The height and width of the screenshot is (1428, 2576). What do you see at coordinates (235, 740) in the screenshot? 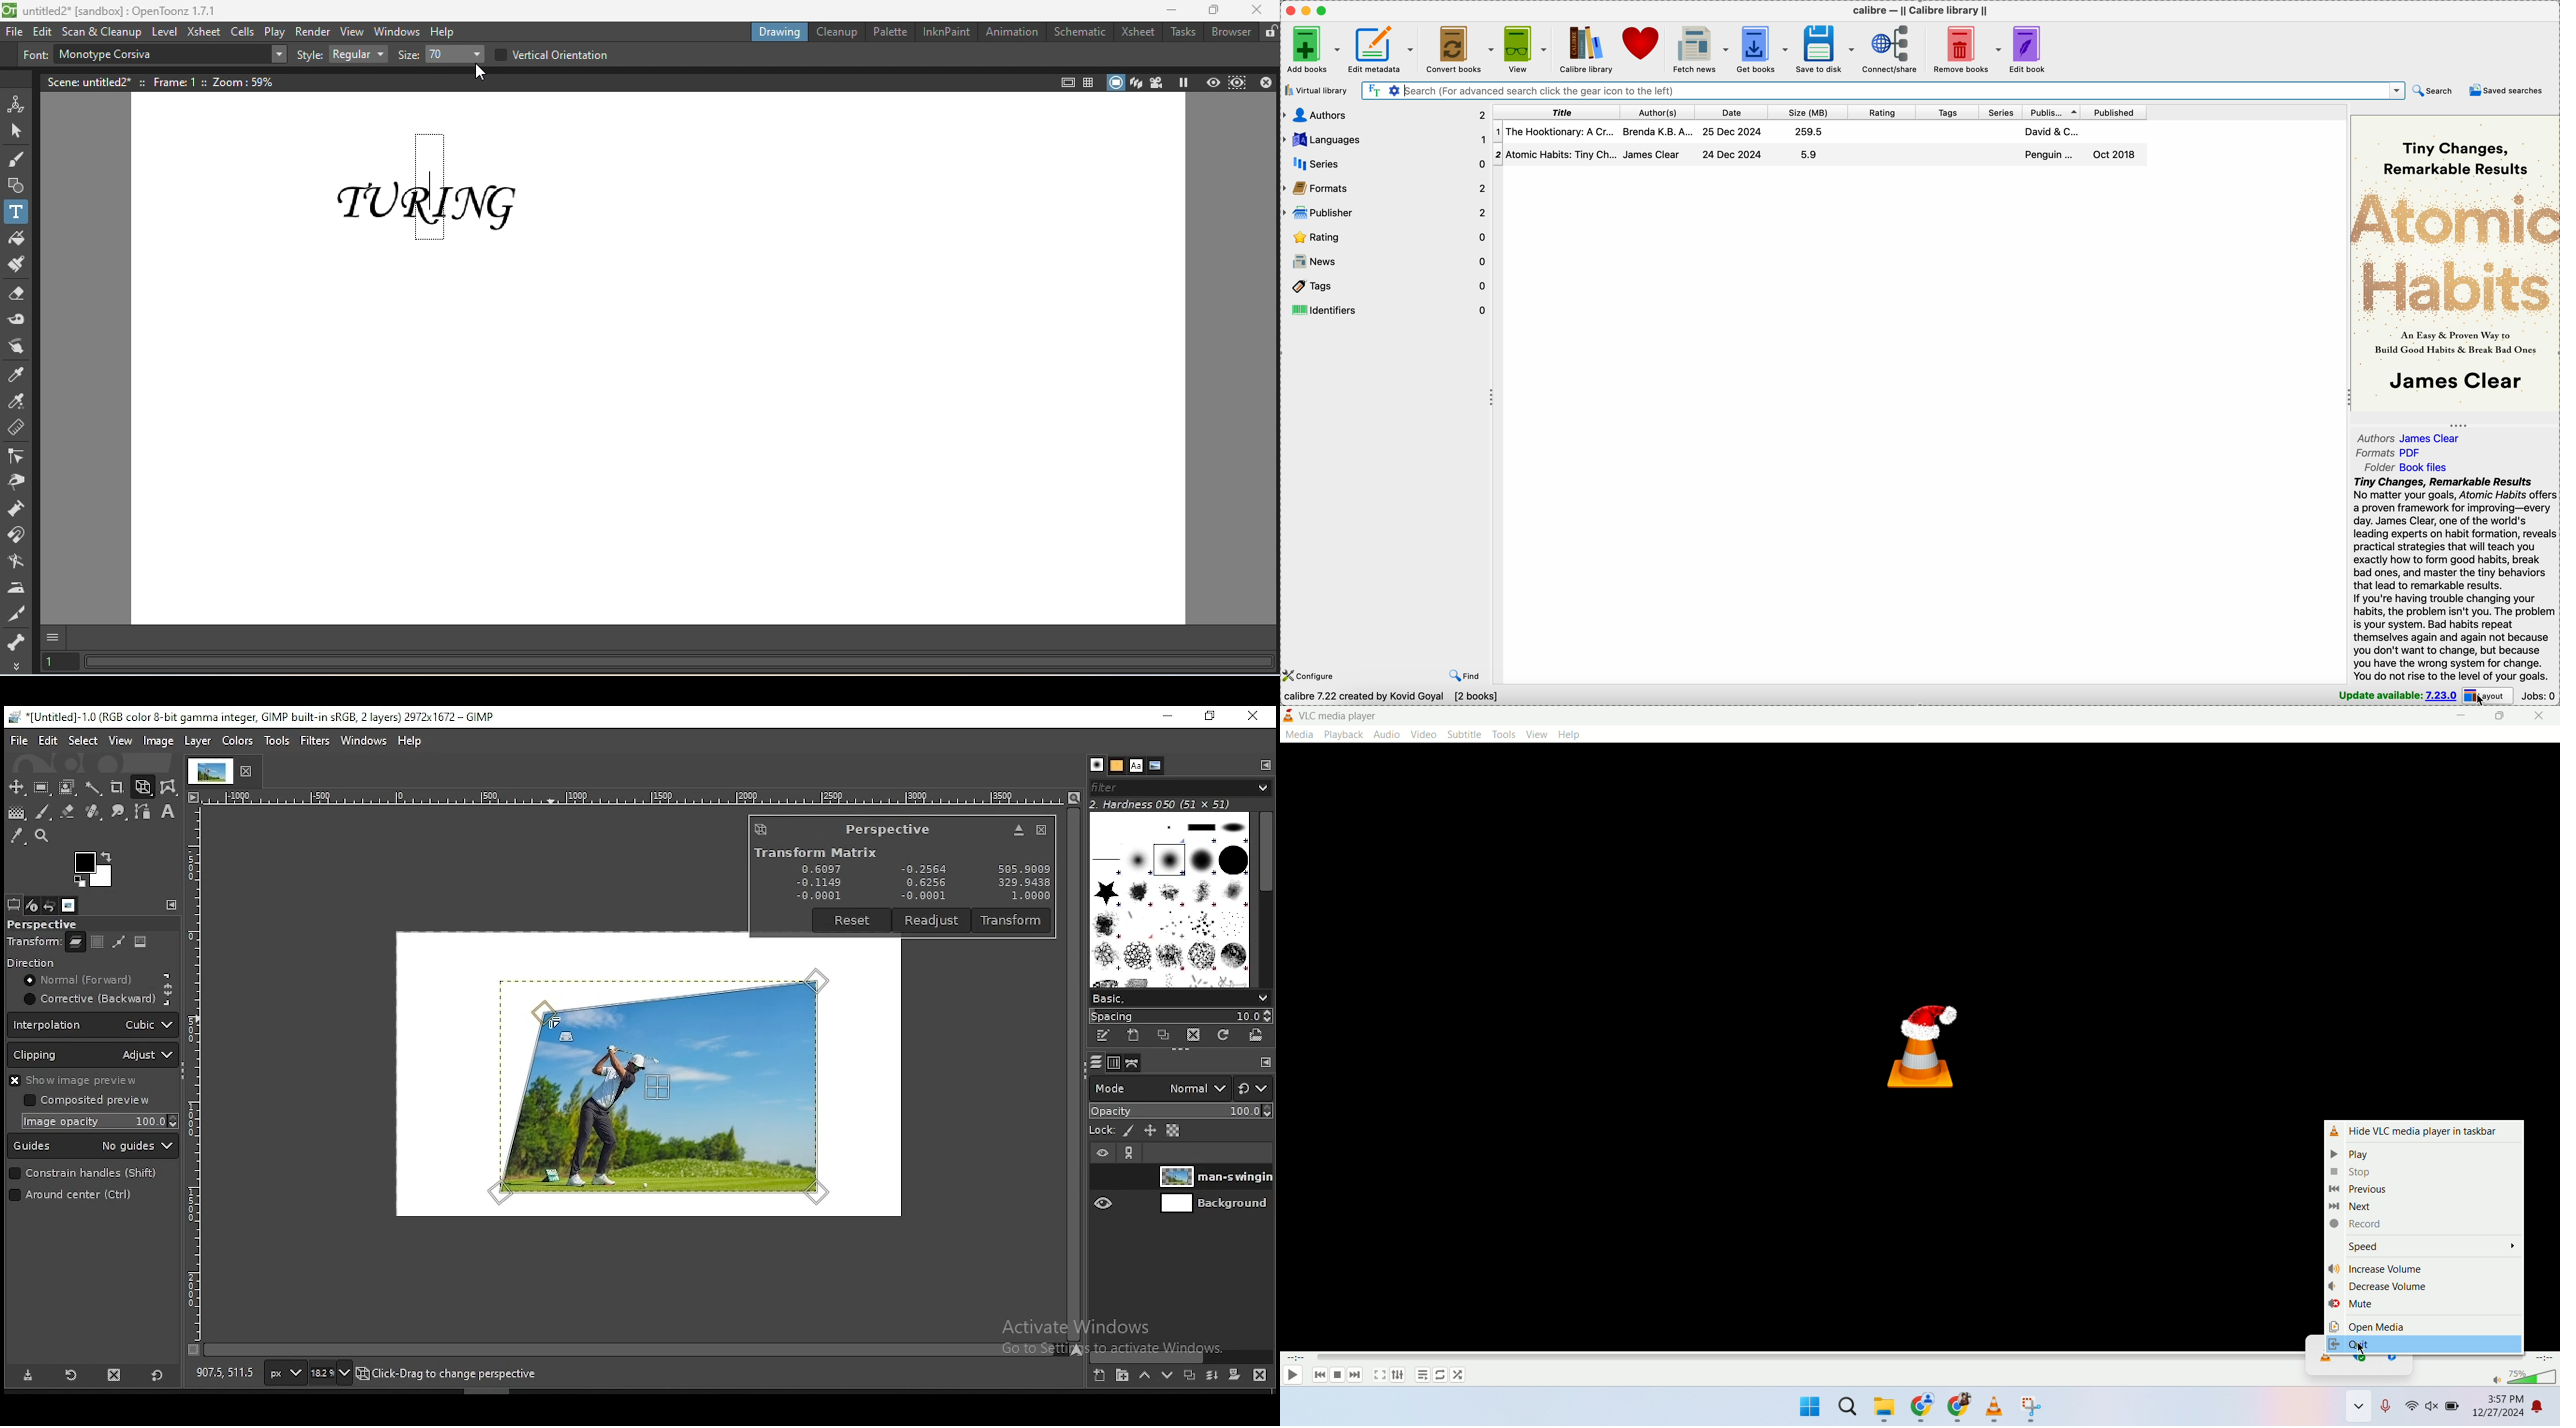
I see `image` at bounding box center [235, 740].